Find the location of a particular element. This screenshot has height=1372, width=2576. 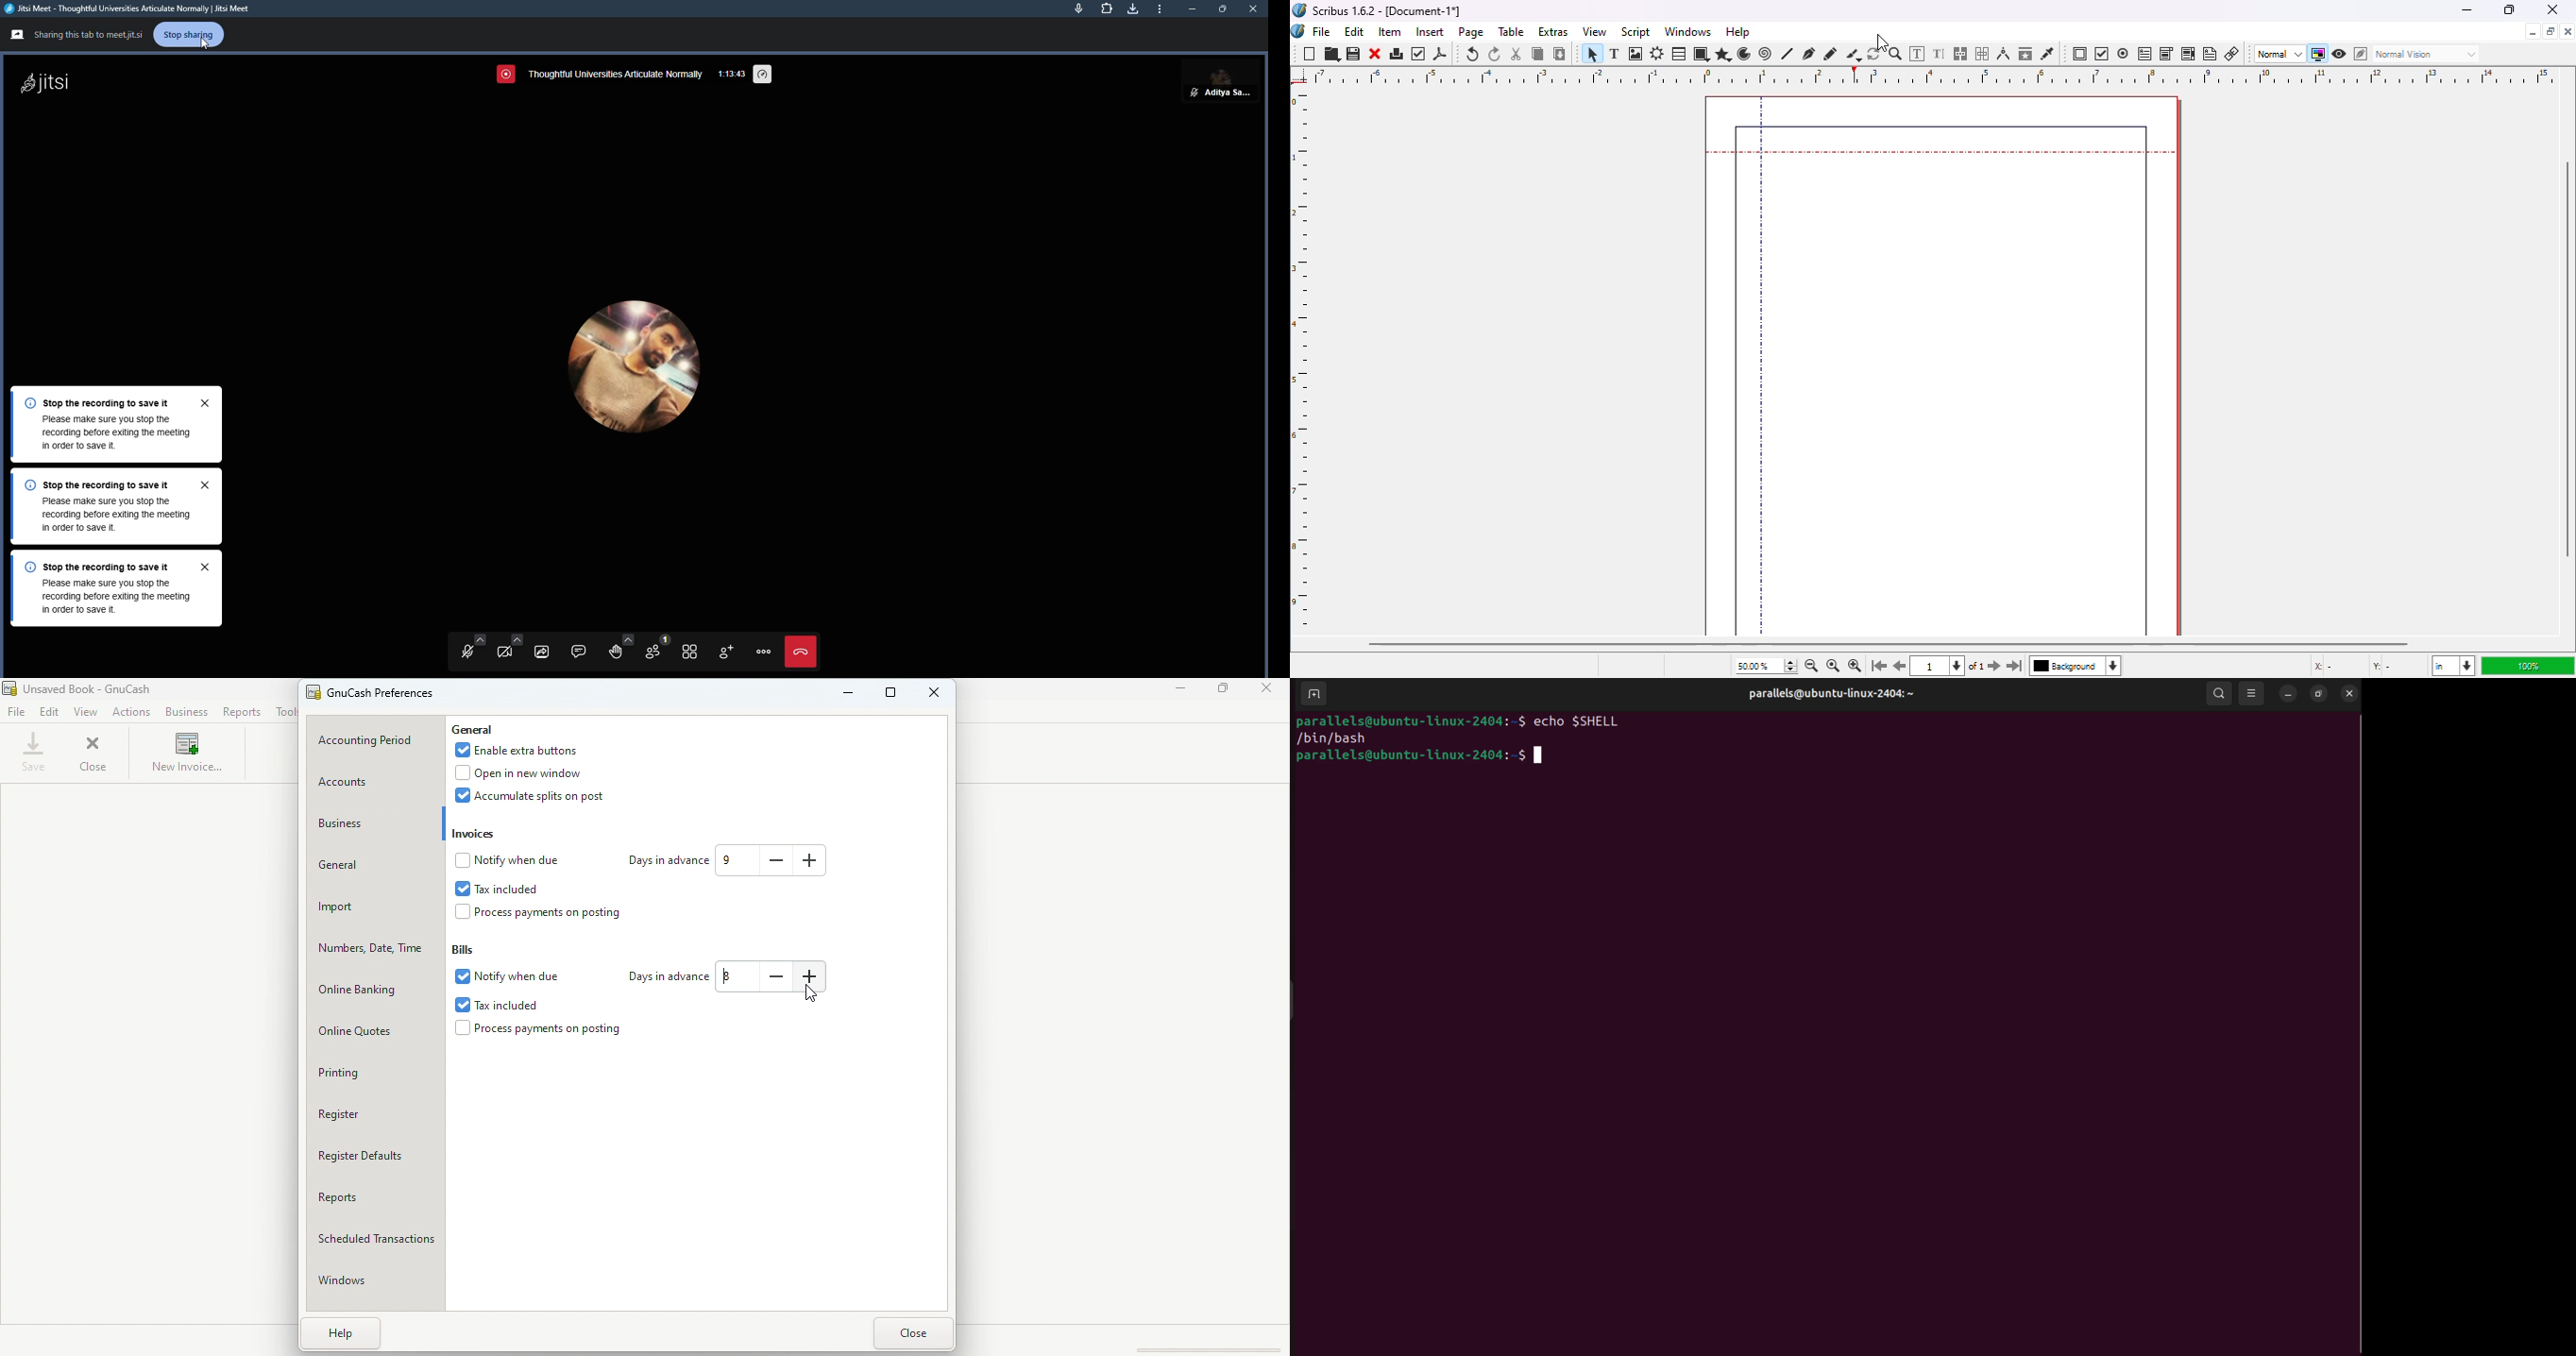

Notify when due is located at coordinates (511, 861).